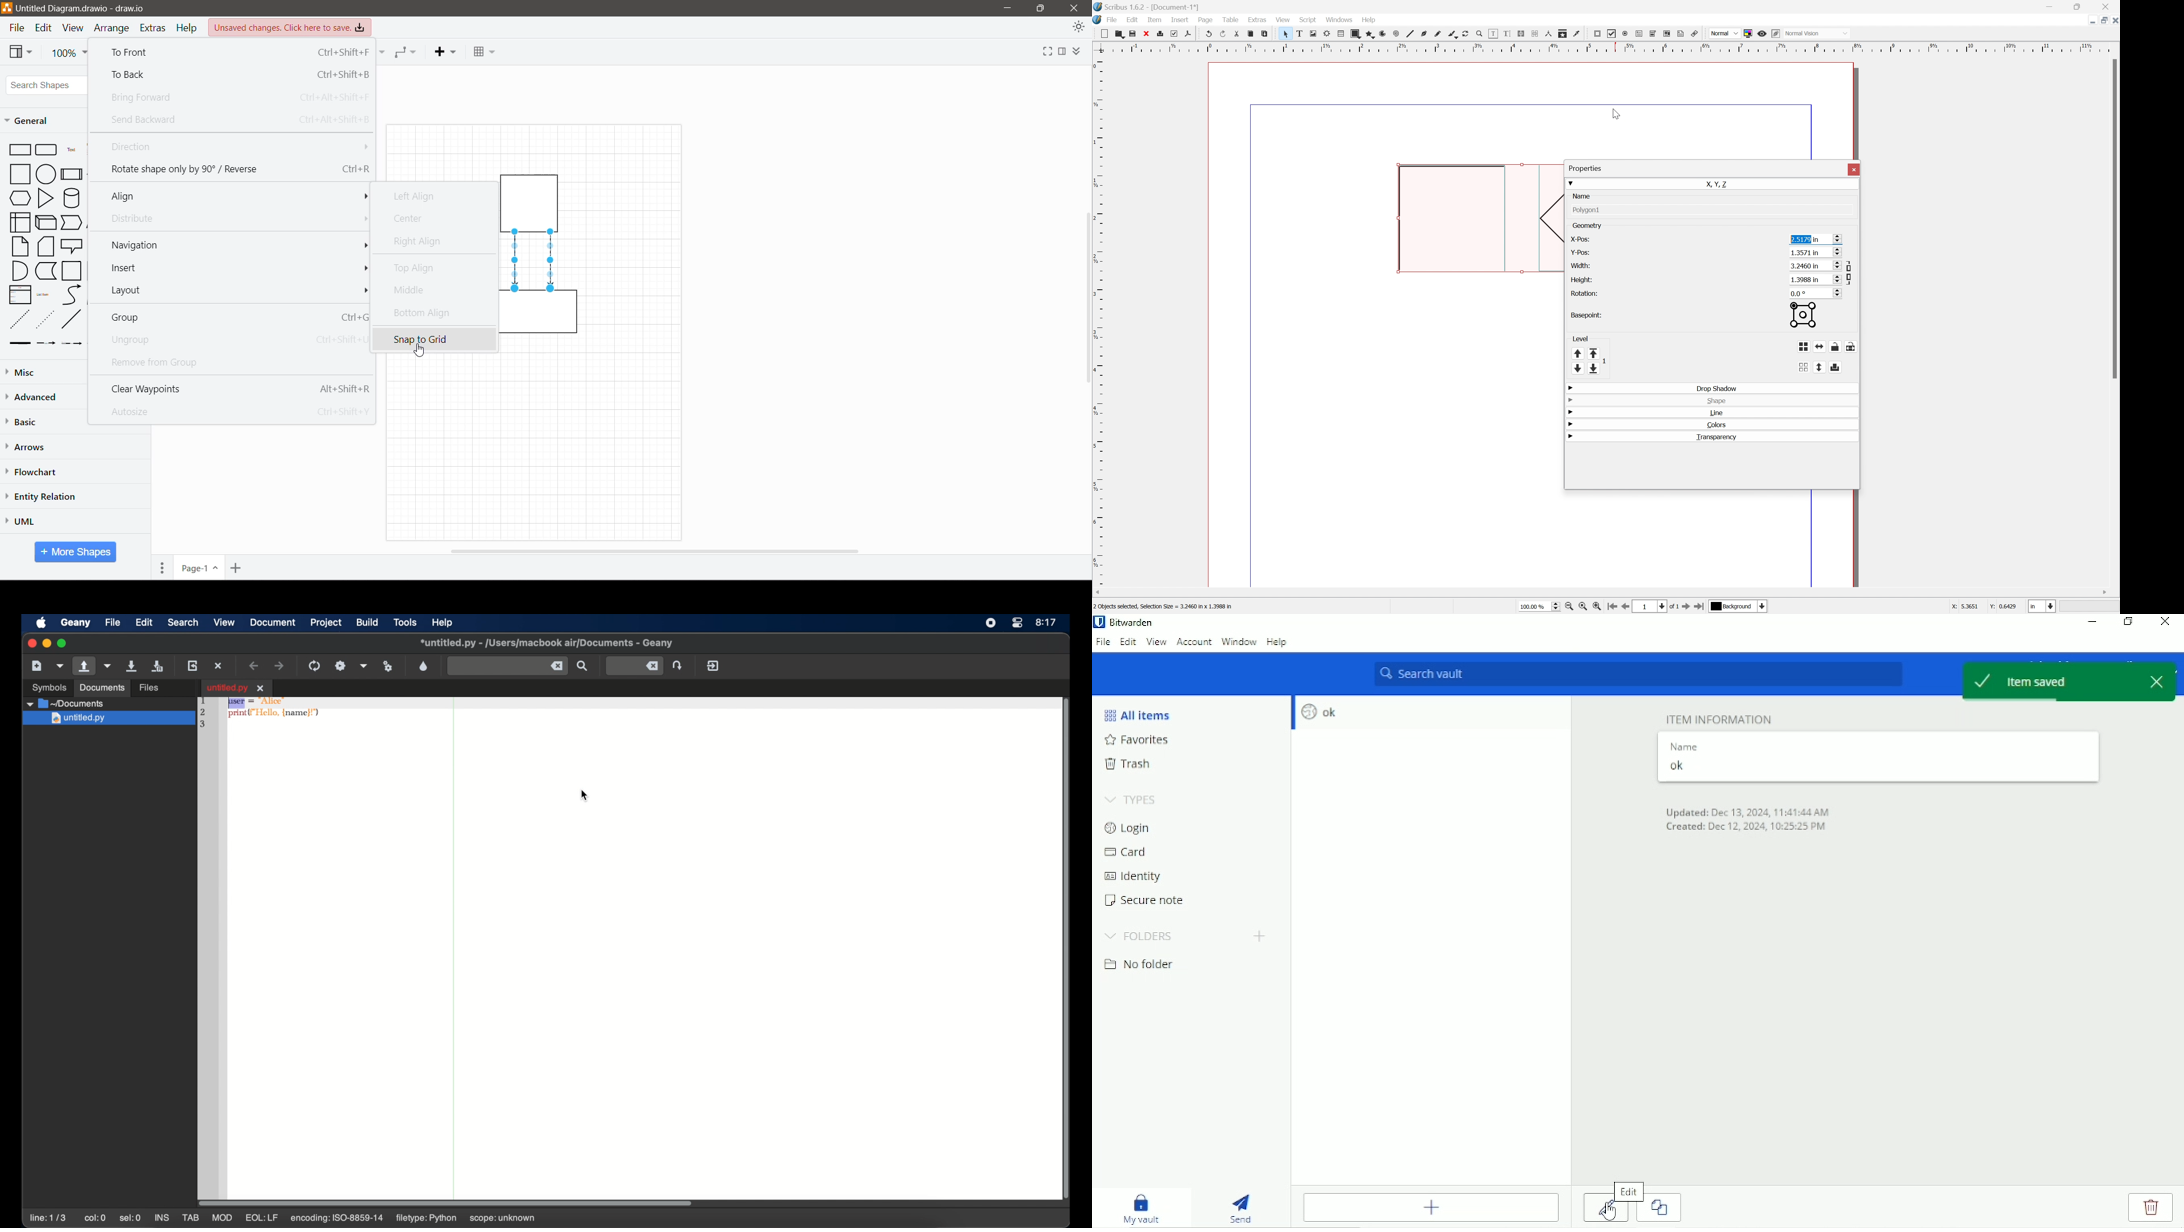 The image size is (2184, 1232). What do you see at coordinates (76, 552) in the screenshot?
I see `More Shapes` at bounding box center [76, 552].